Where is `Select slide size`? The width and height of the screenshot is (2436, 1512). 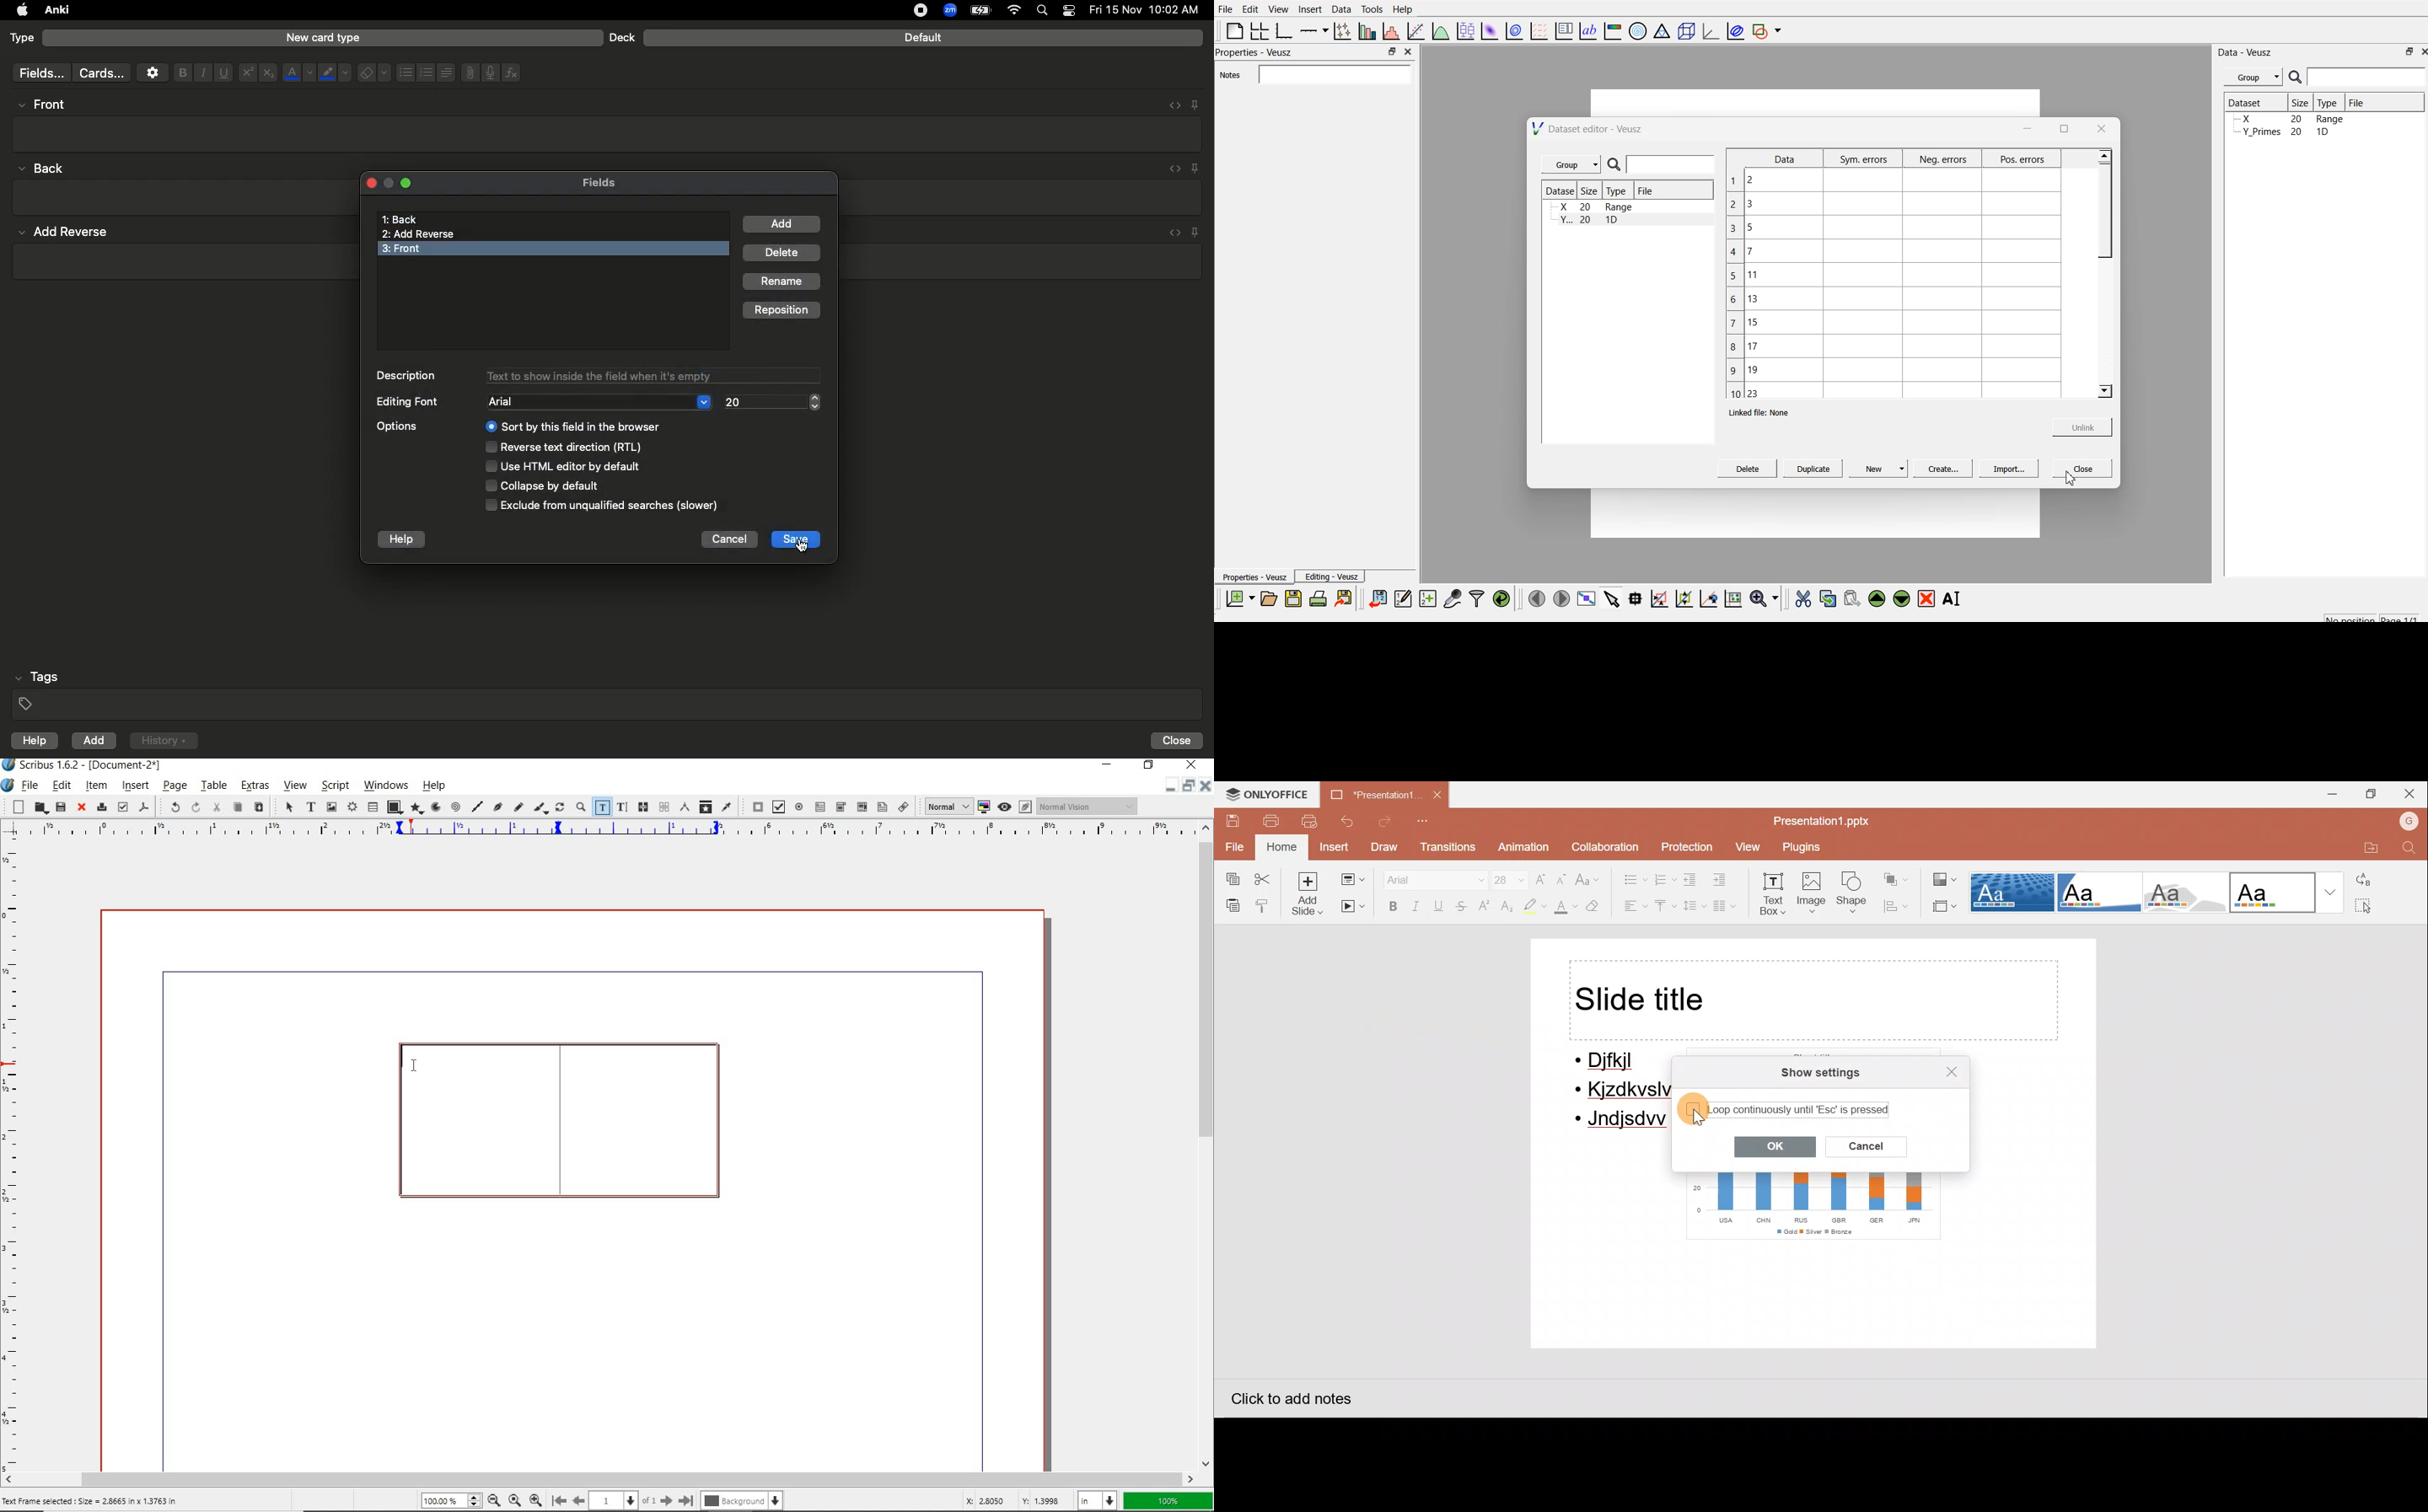 Select slide size is located at coordinates (1944, 907).